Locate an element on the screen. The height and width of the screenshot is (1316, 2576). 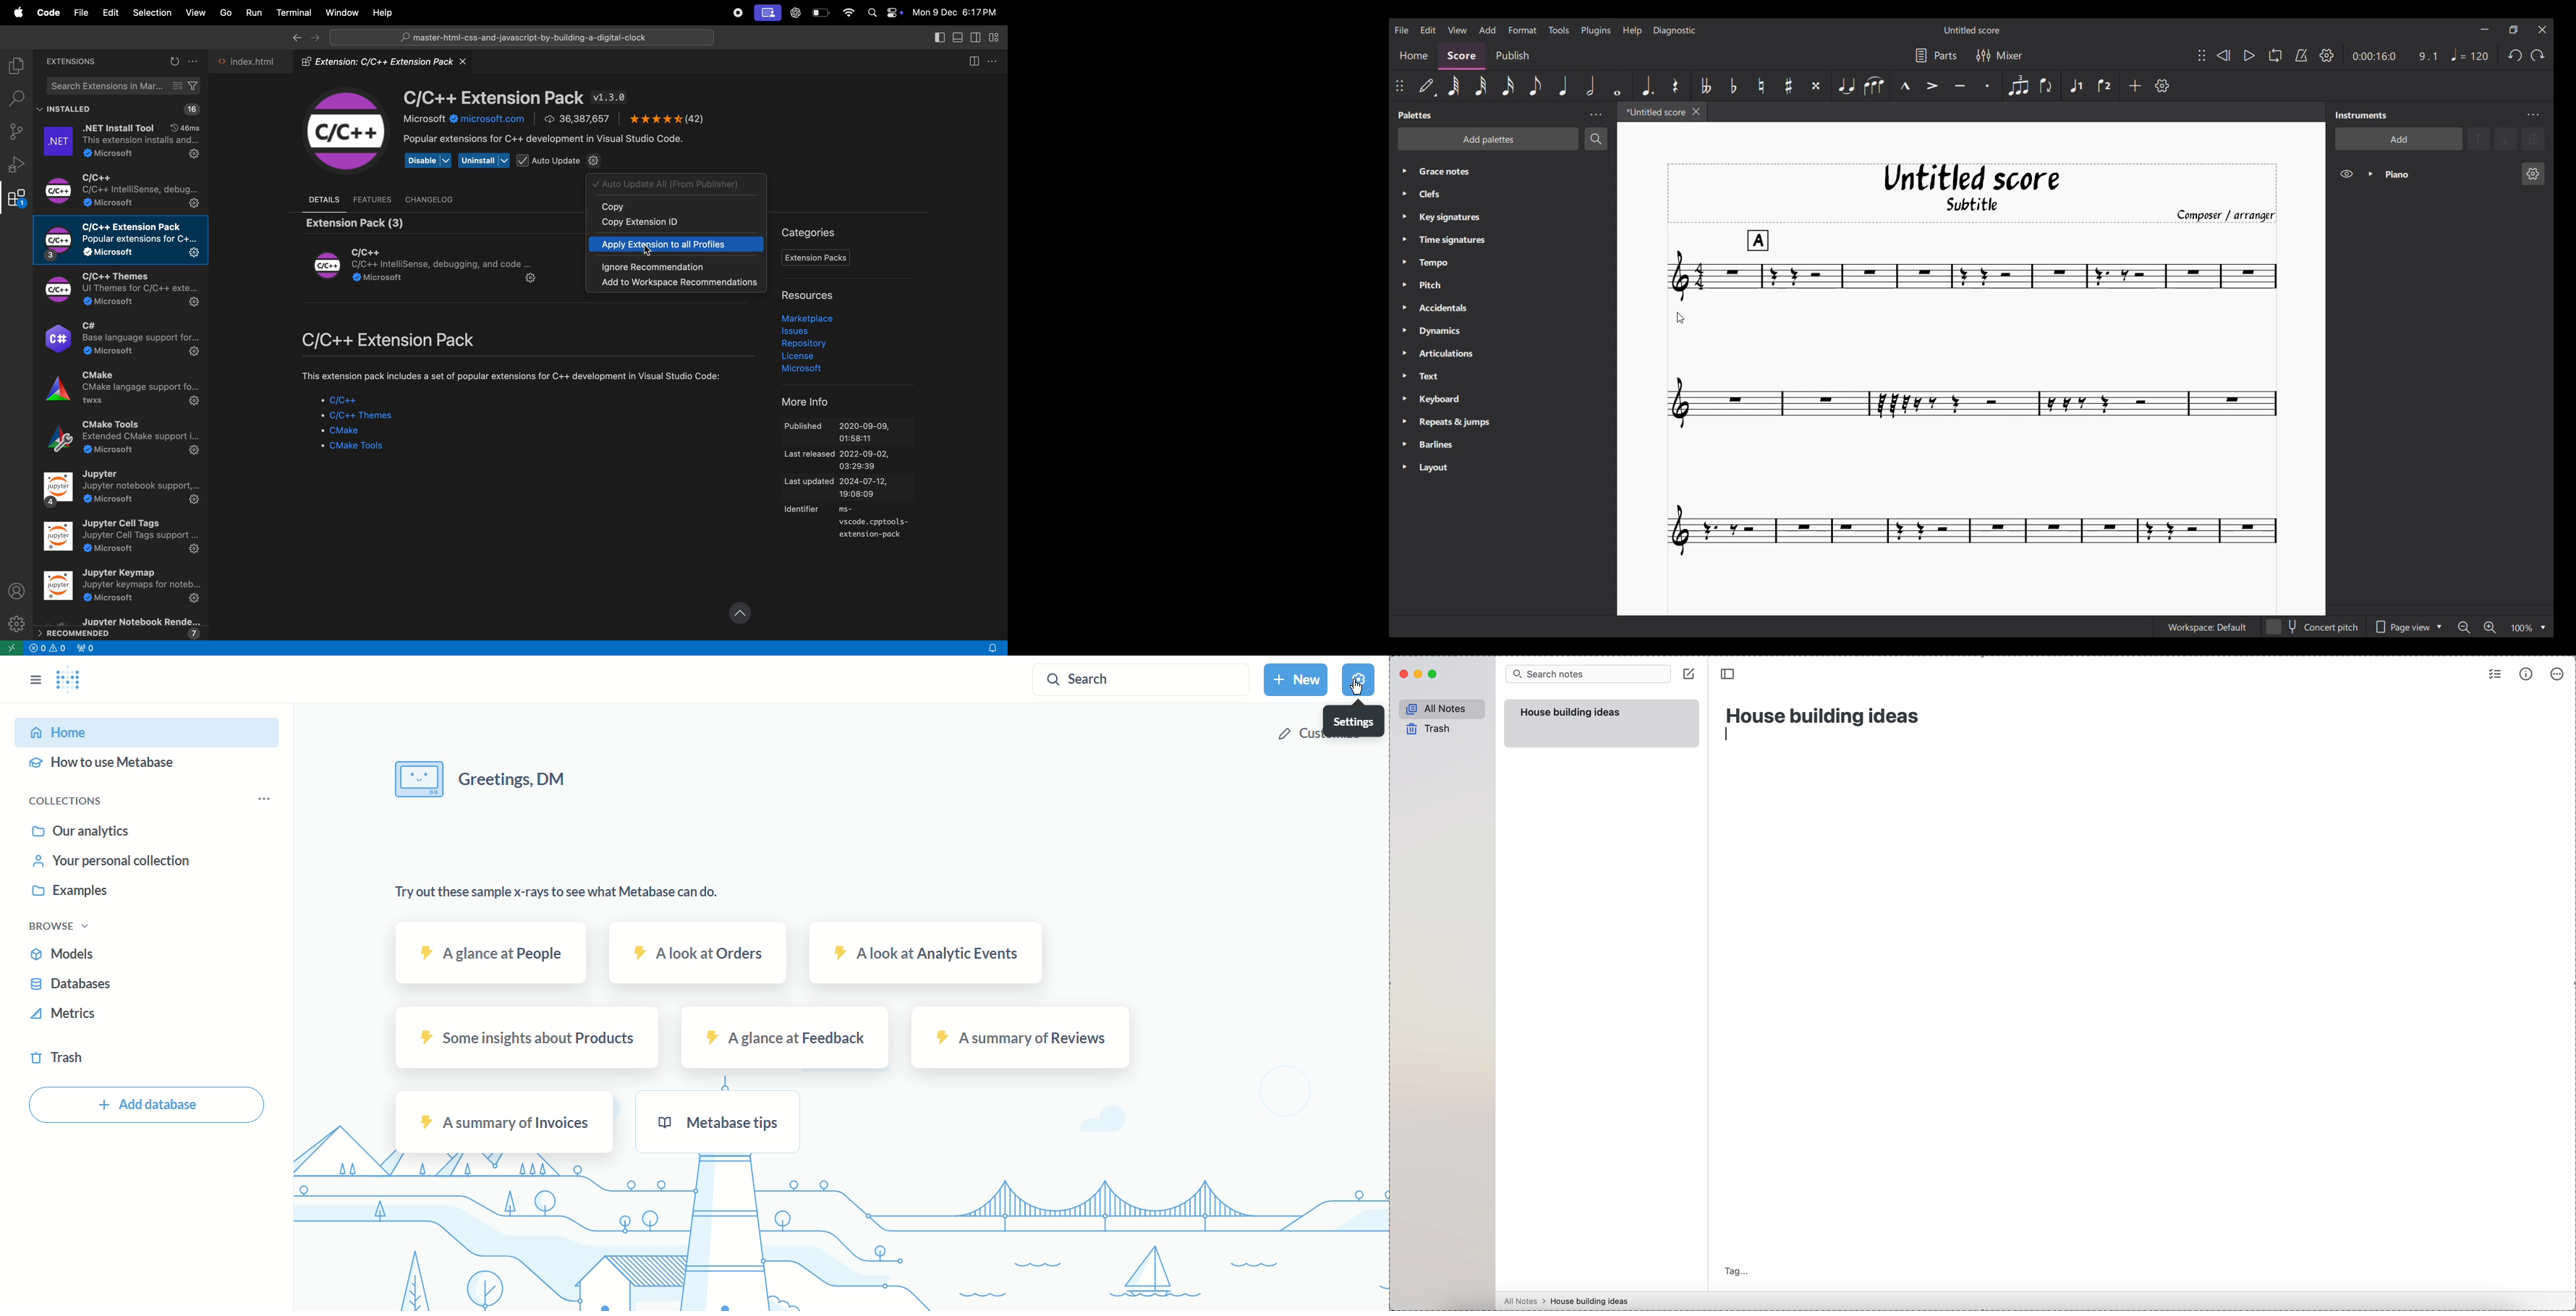
popular extension is located at coordinates (549, 140).